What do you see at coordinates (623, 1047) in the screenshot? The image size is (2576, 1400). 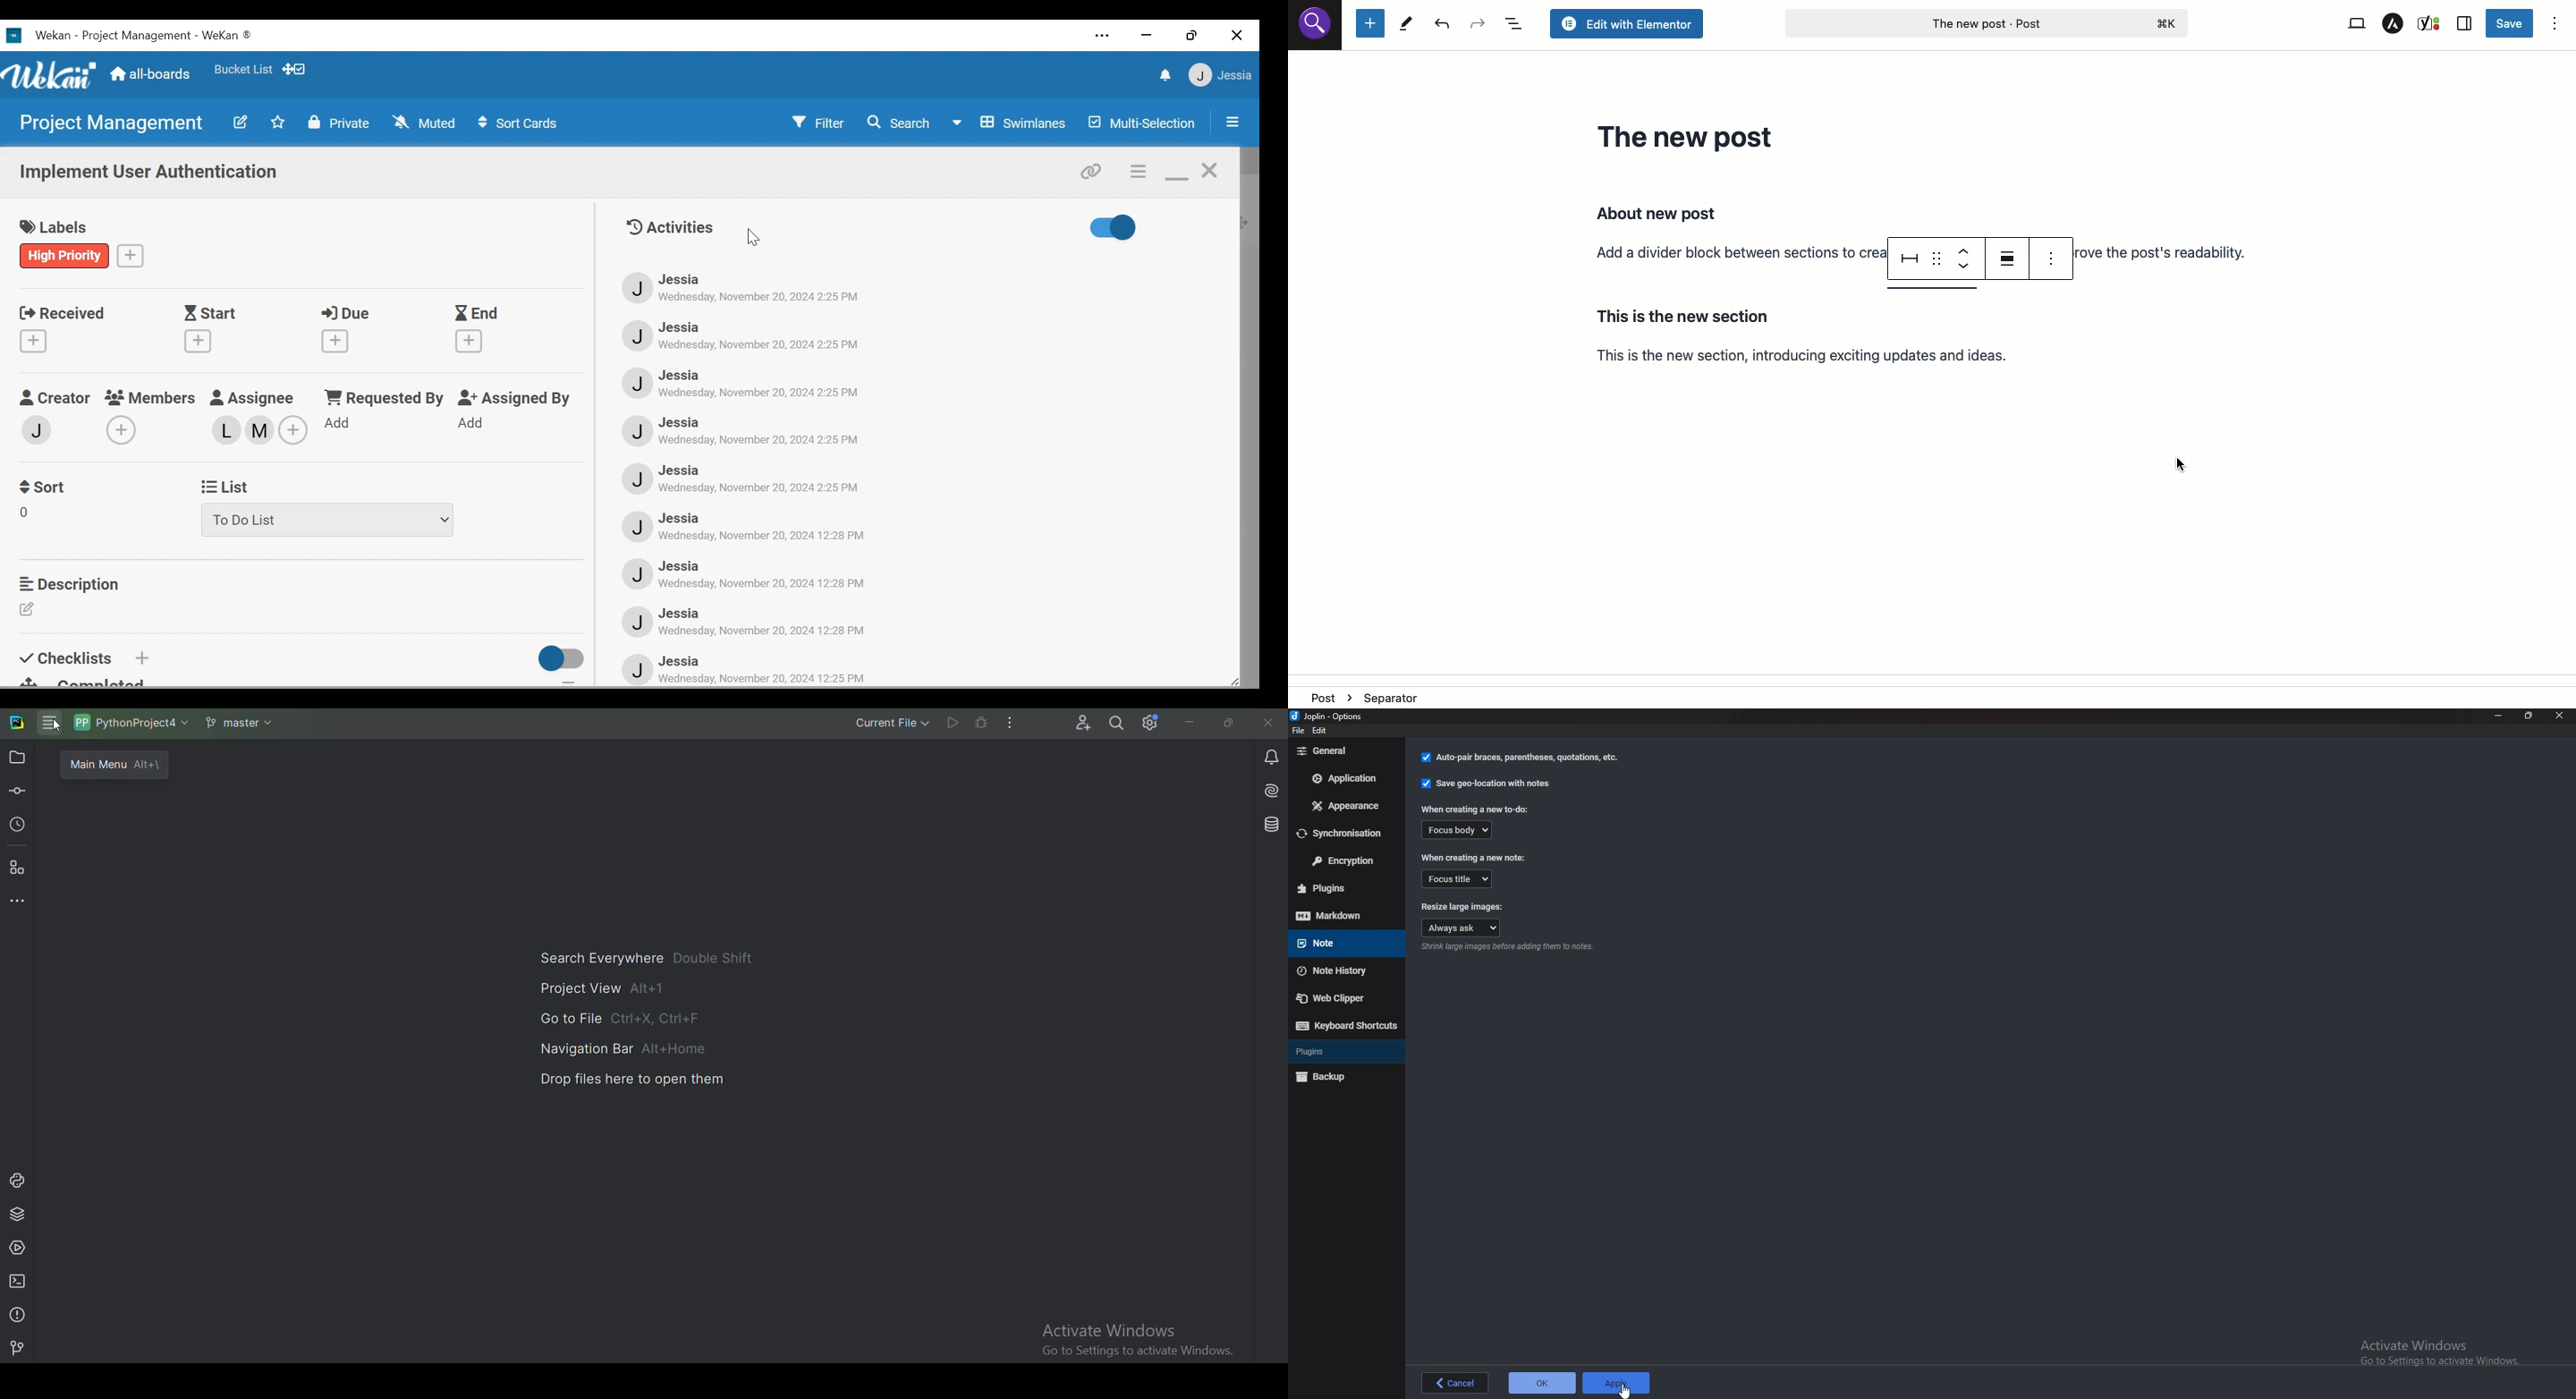 I see `Navigation bar` at bounding box center [623, 1047].